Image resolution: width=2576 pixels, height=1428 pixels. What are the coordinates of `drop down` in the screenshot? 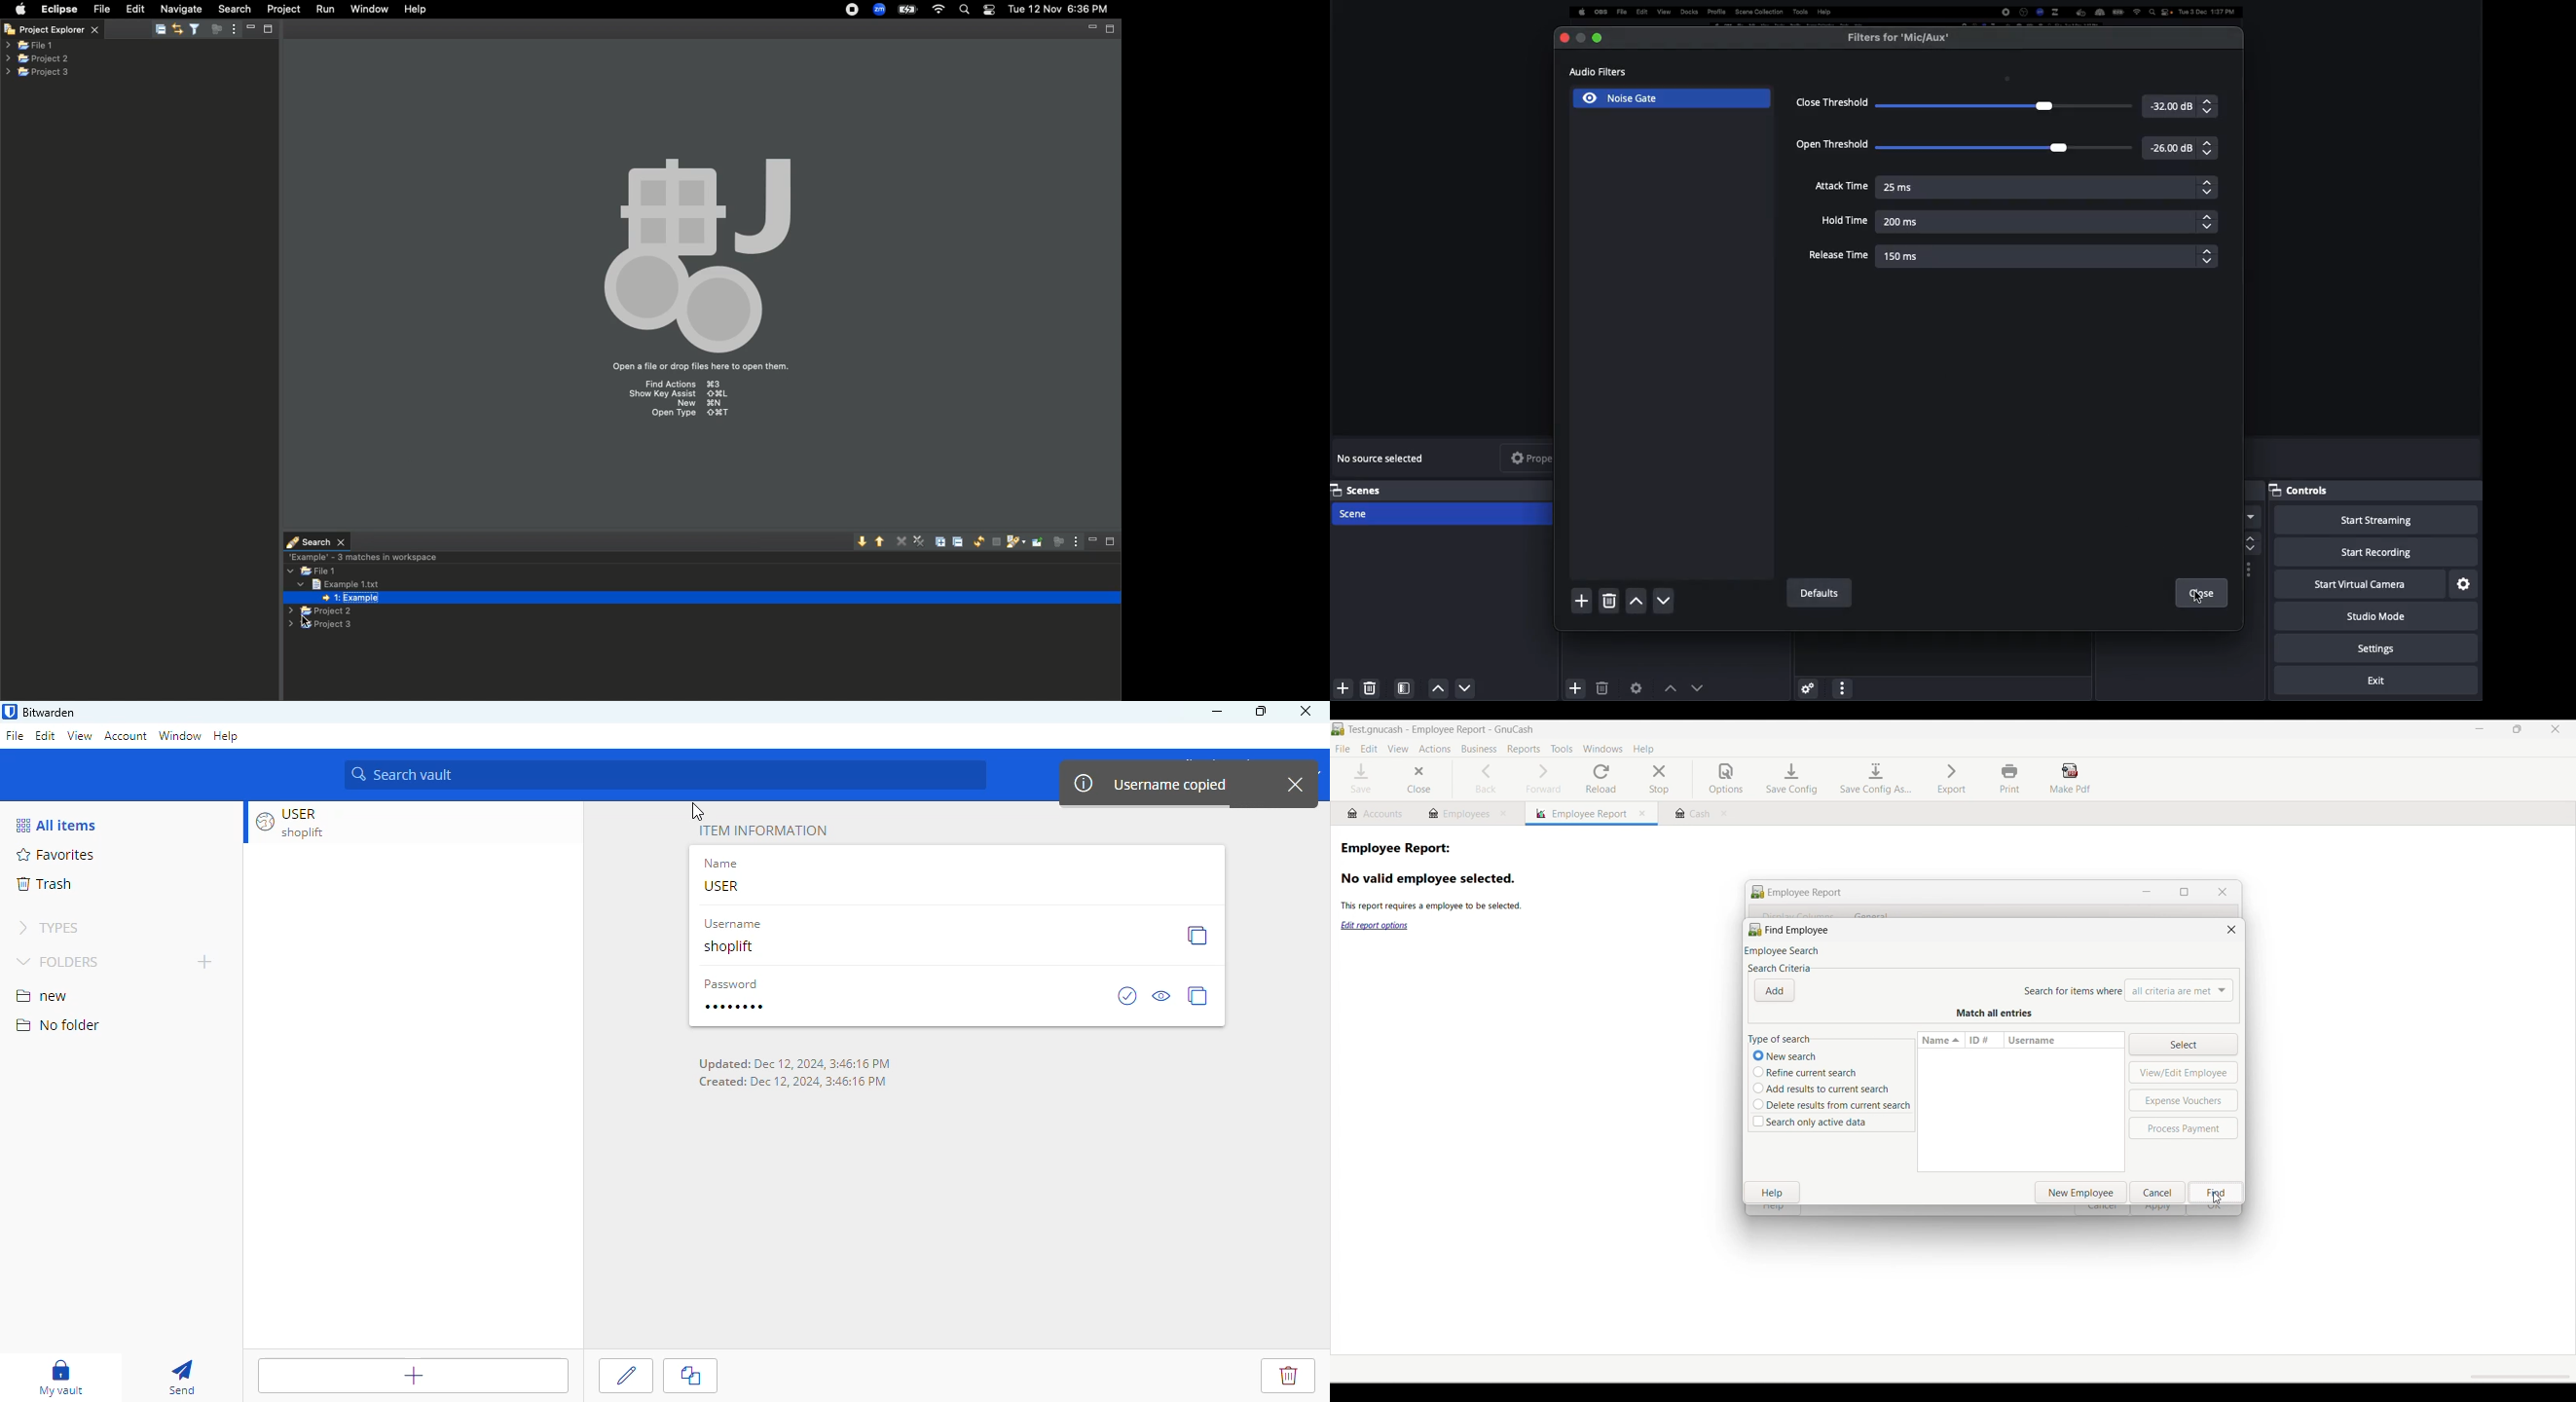 It's located at (2251, 519).